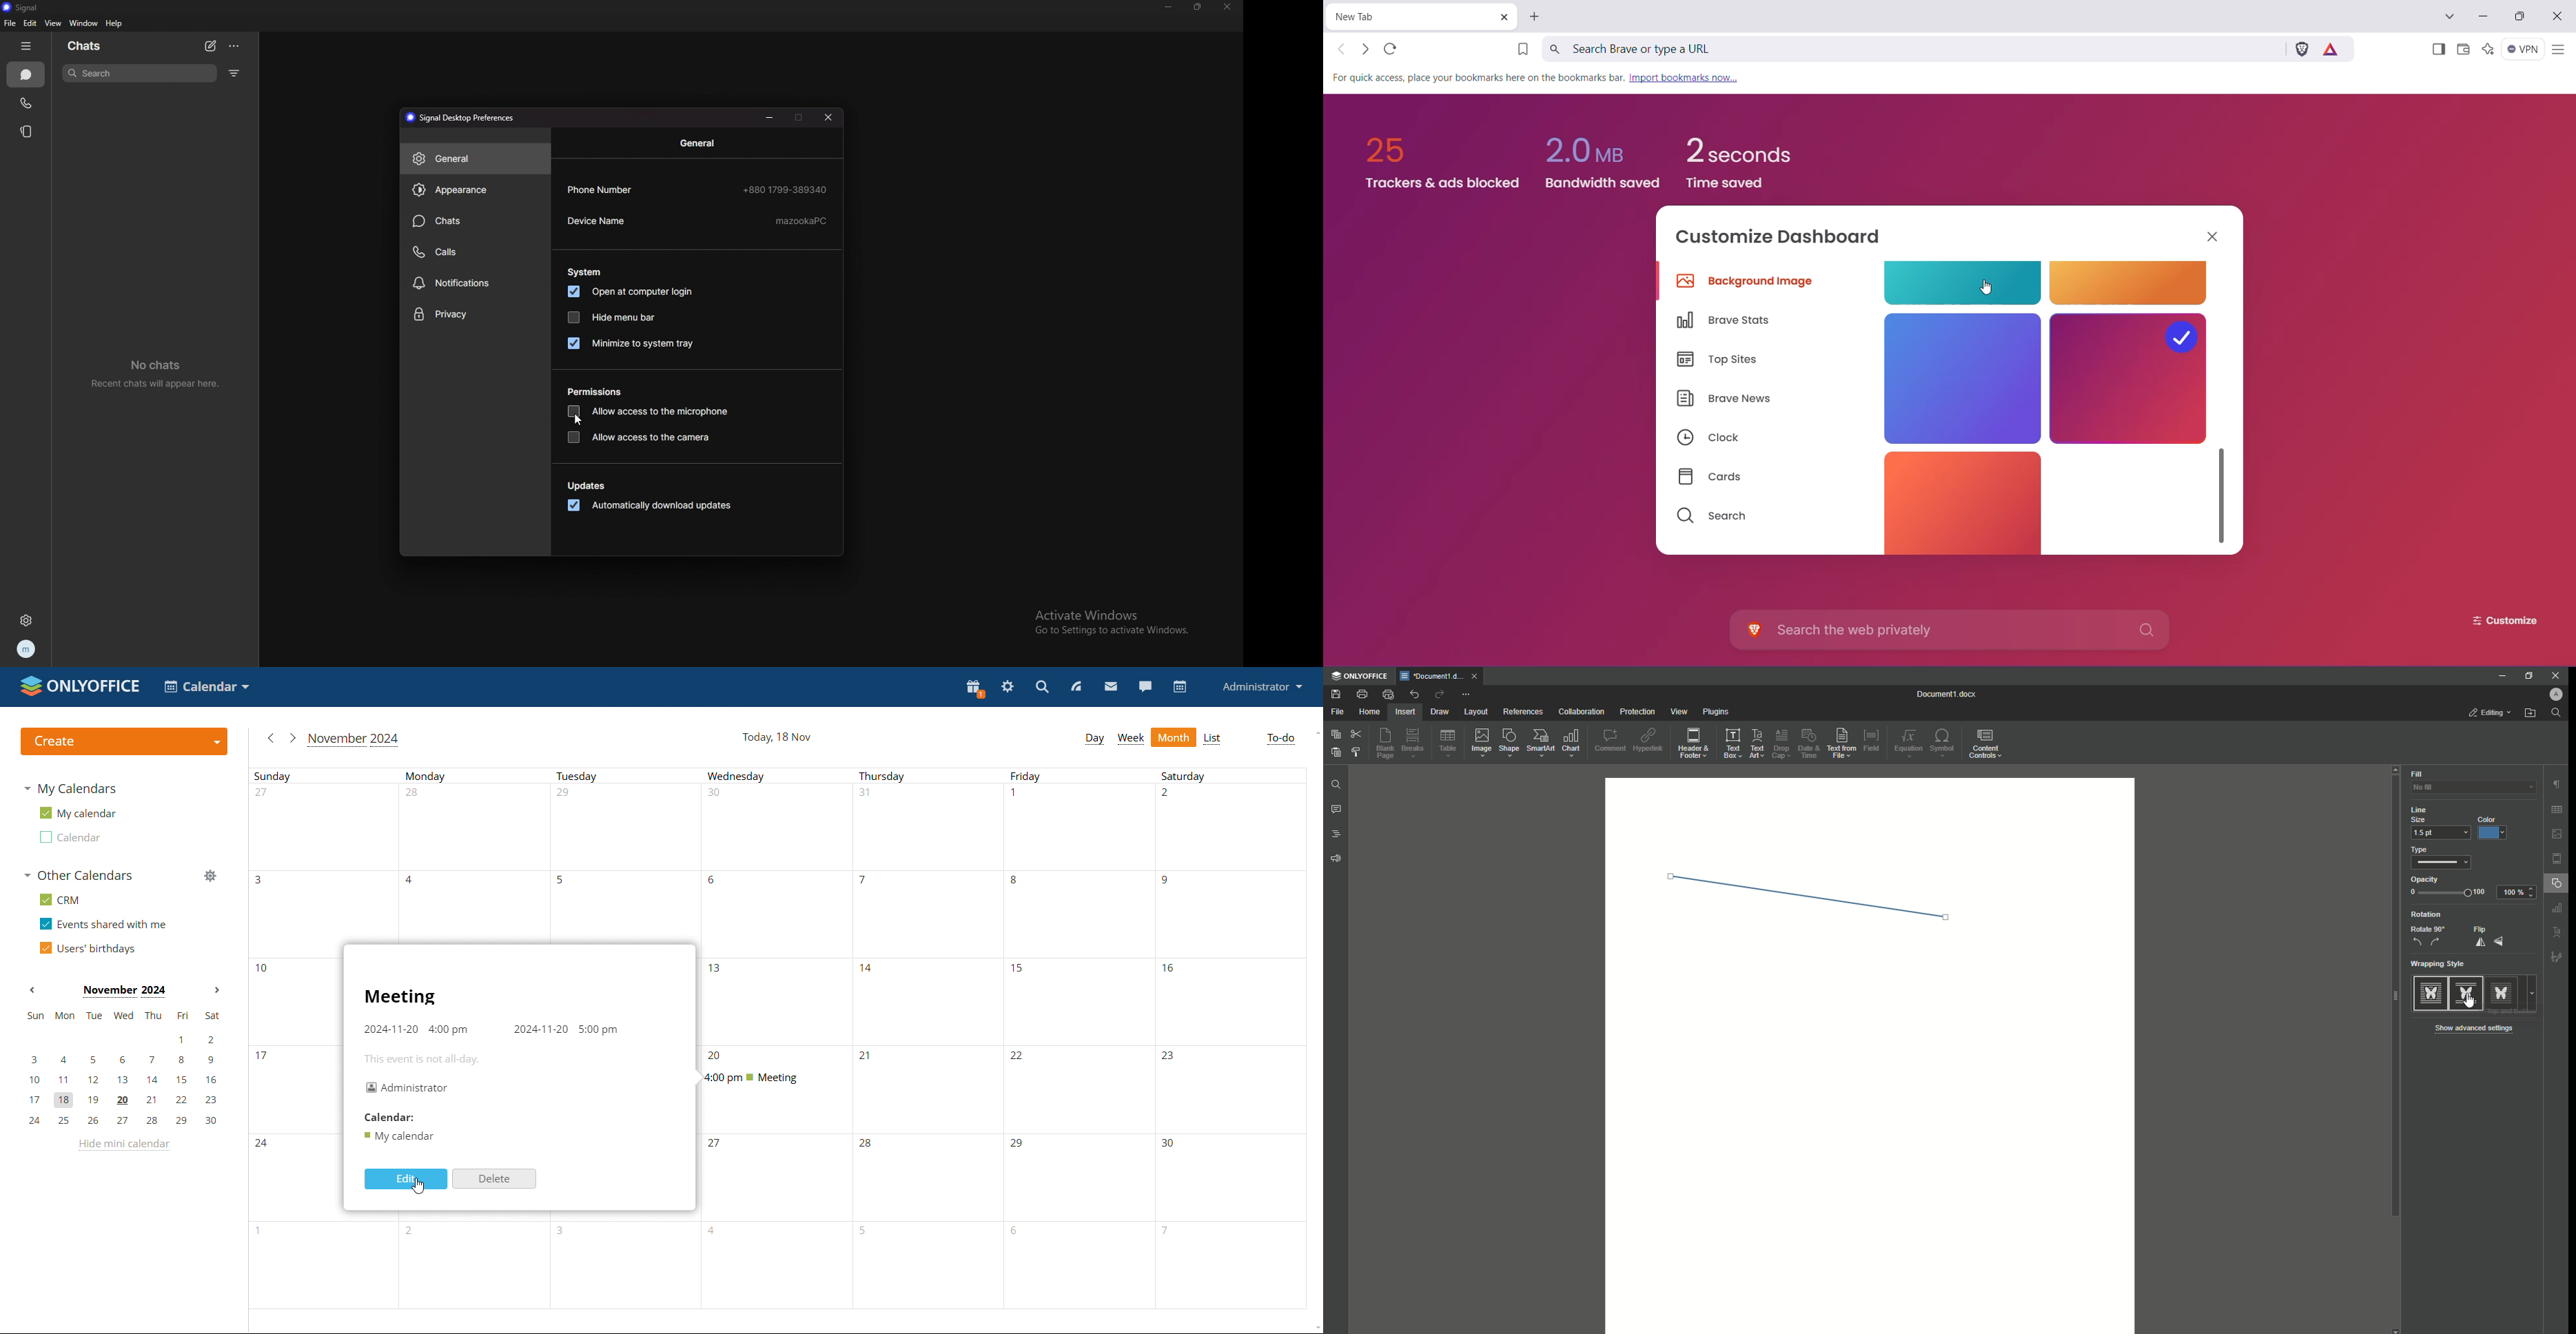 The image size is (2576, 1344). What do you see at coordinates (206, 686) in the screenshot?
I see `select application` at bounding box center [206, 686].